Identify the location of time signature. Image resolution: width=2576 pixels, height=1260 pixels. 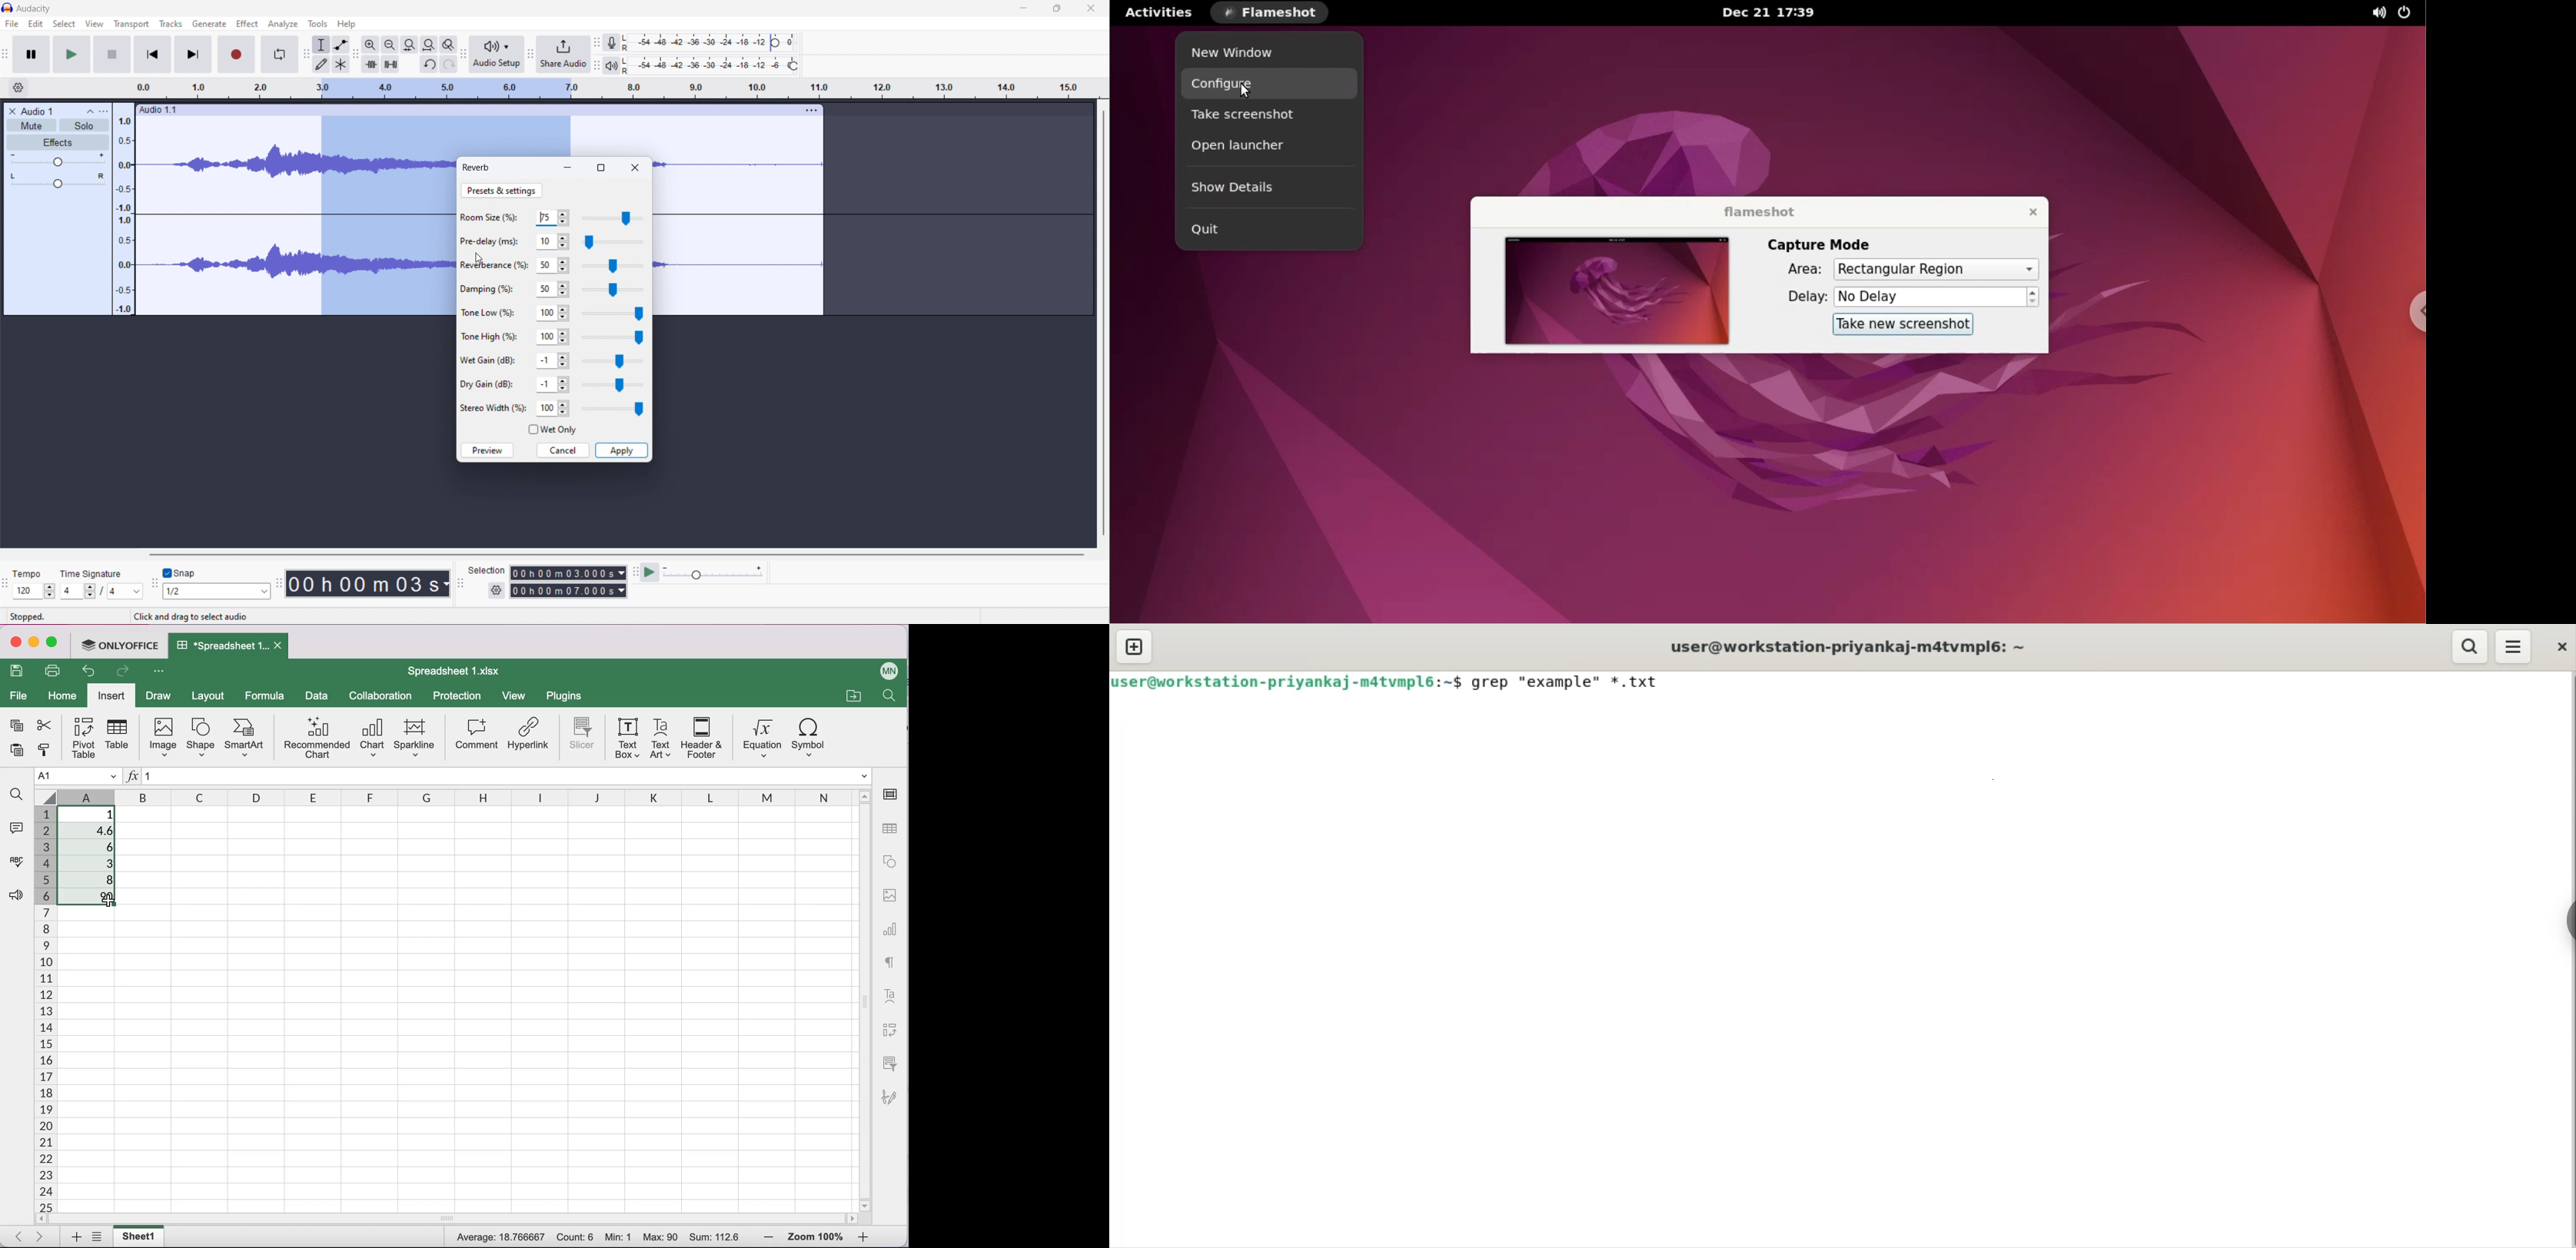
(91, 574).